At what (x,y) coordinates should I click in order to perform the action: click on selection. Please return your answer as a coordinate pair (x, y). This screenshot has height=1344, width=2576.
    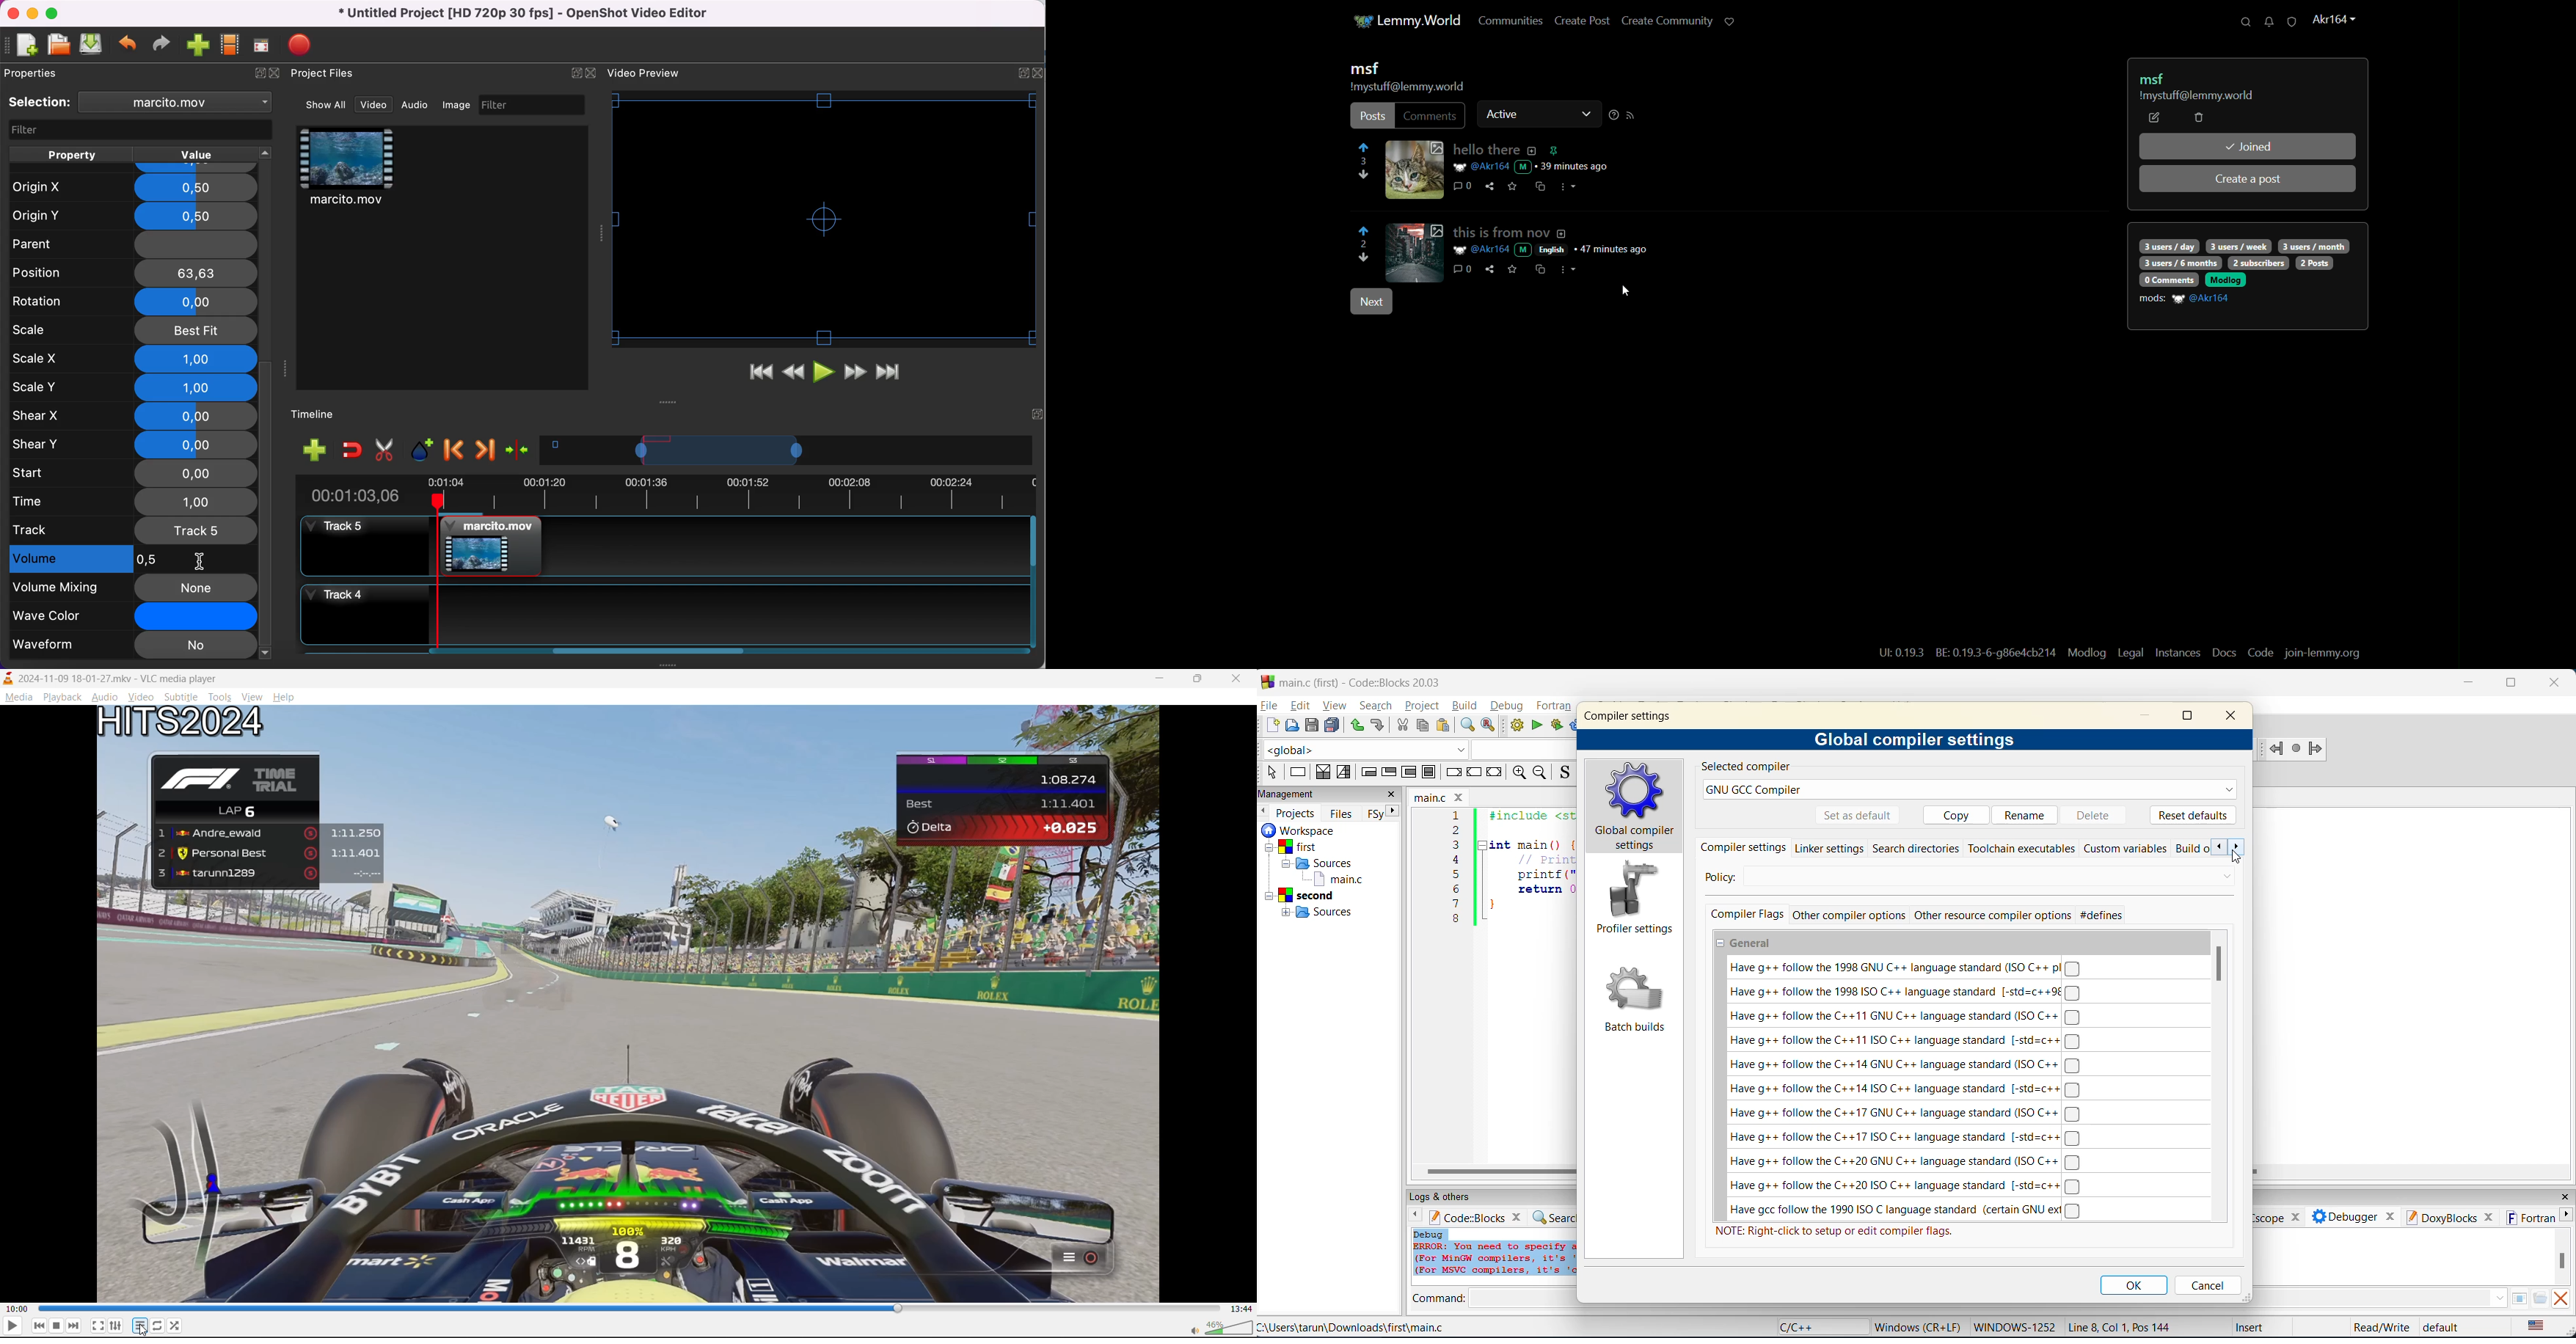
    Looking at the image, I should click on (1347, 773).